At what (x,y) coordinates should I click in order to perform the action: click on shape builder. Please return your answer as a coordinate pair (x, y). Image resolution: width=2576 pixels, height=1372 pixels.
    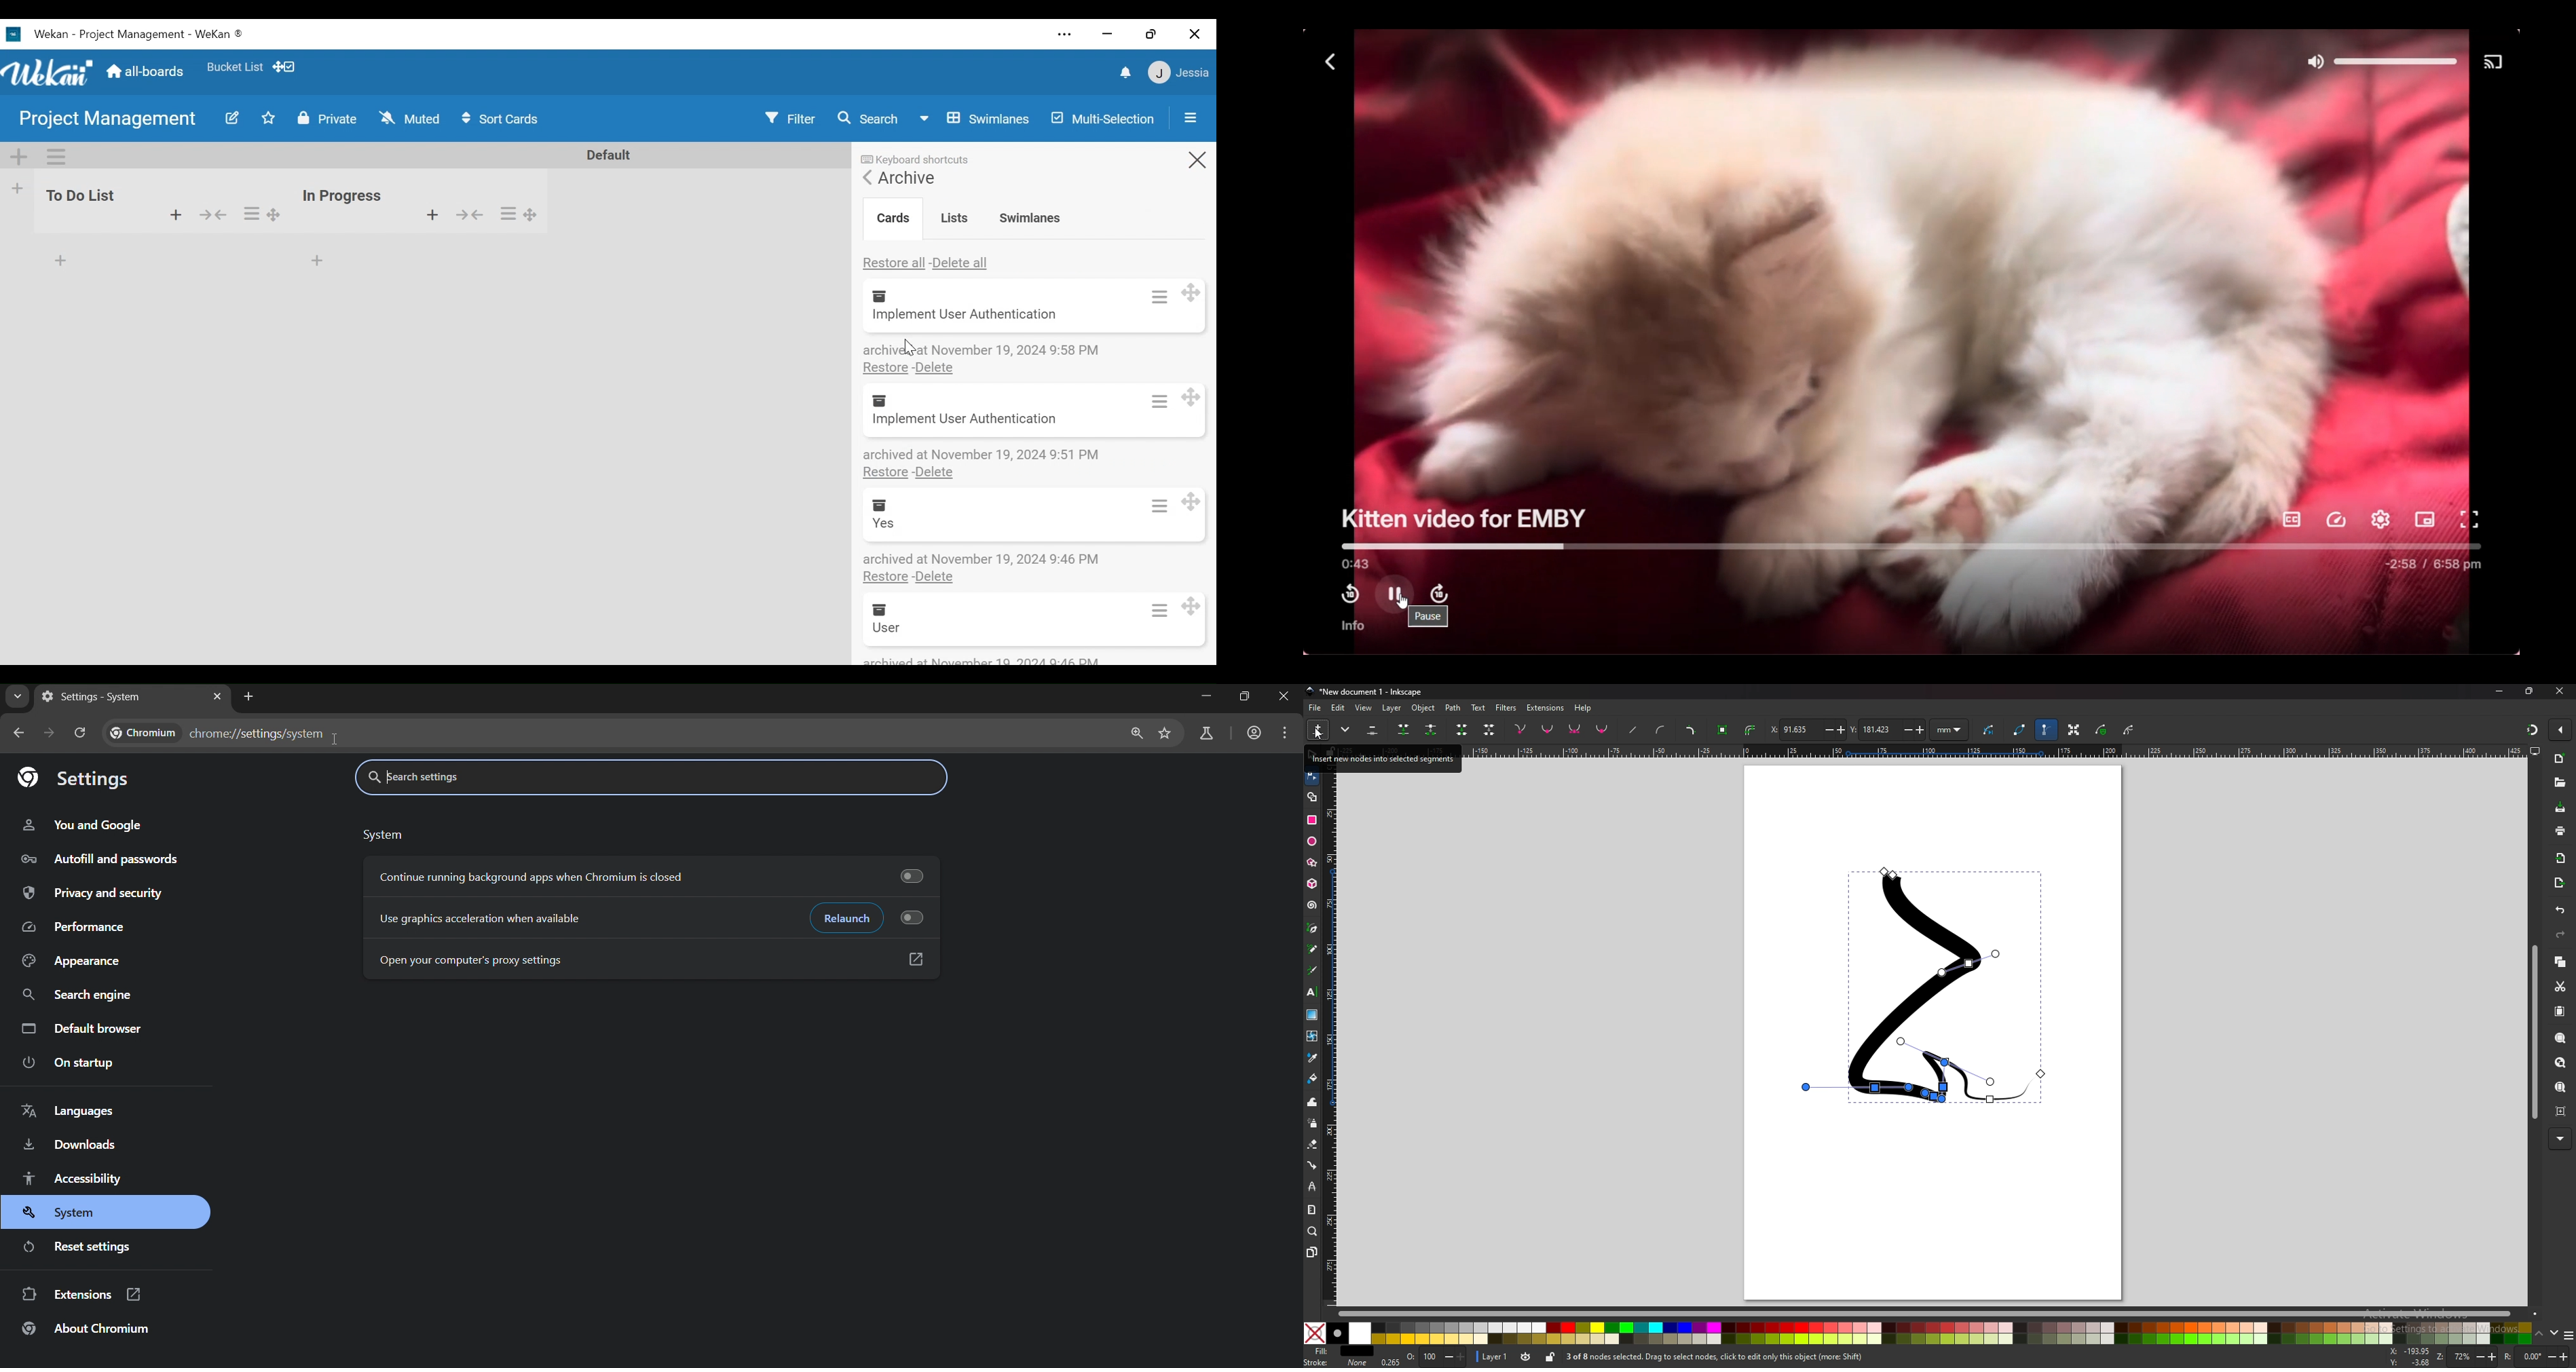
    Looking at the image, I should click on (1313, 797).